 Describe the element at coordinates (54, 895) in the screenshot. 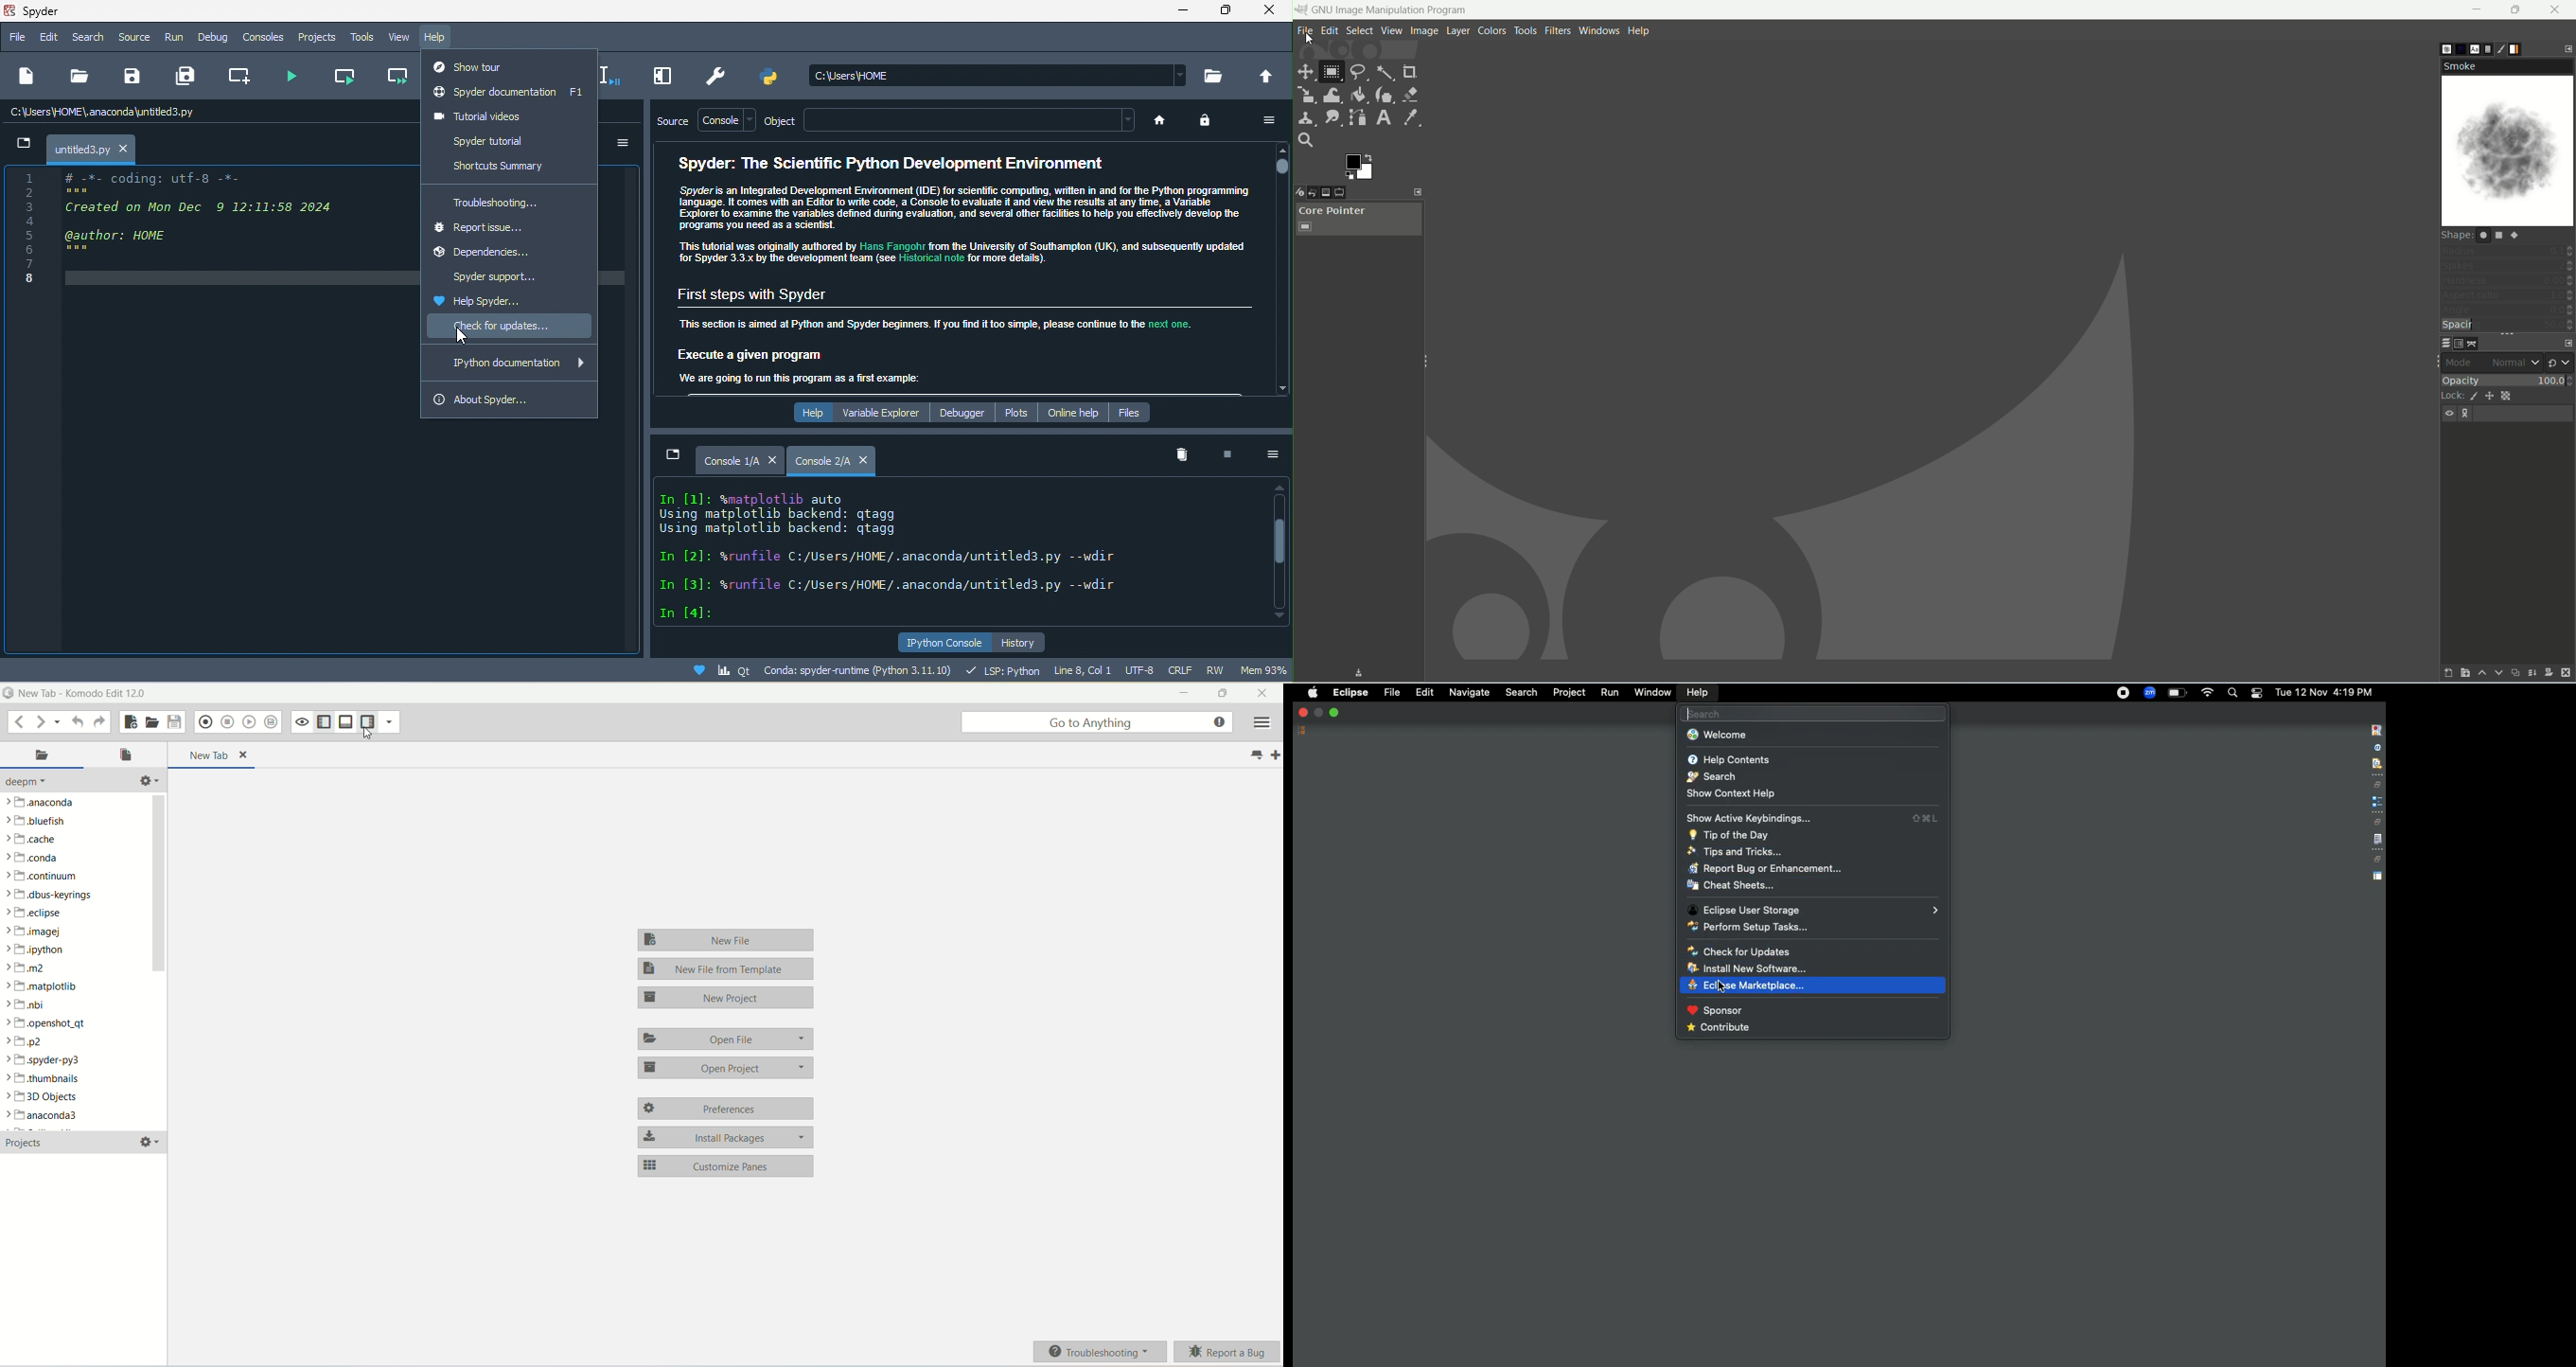

I see `dbus` at that location.